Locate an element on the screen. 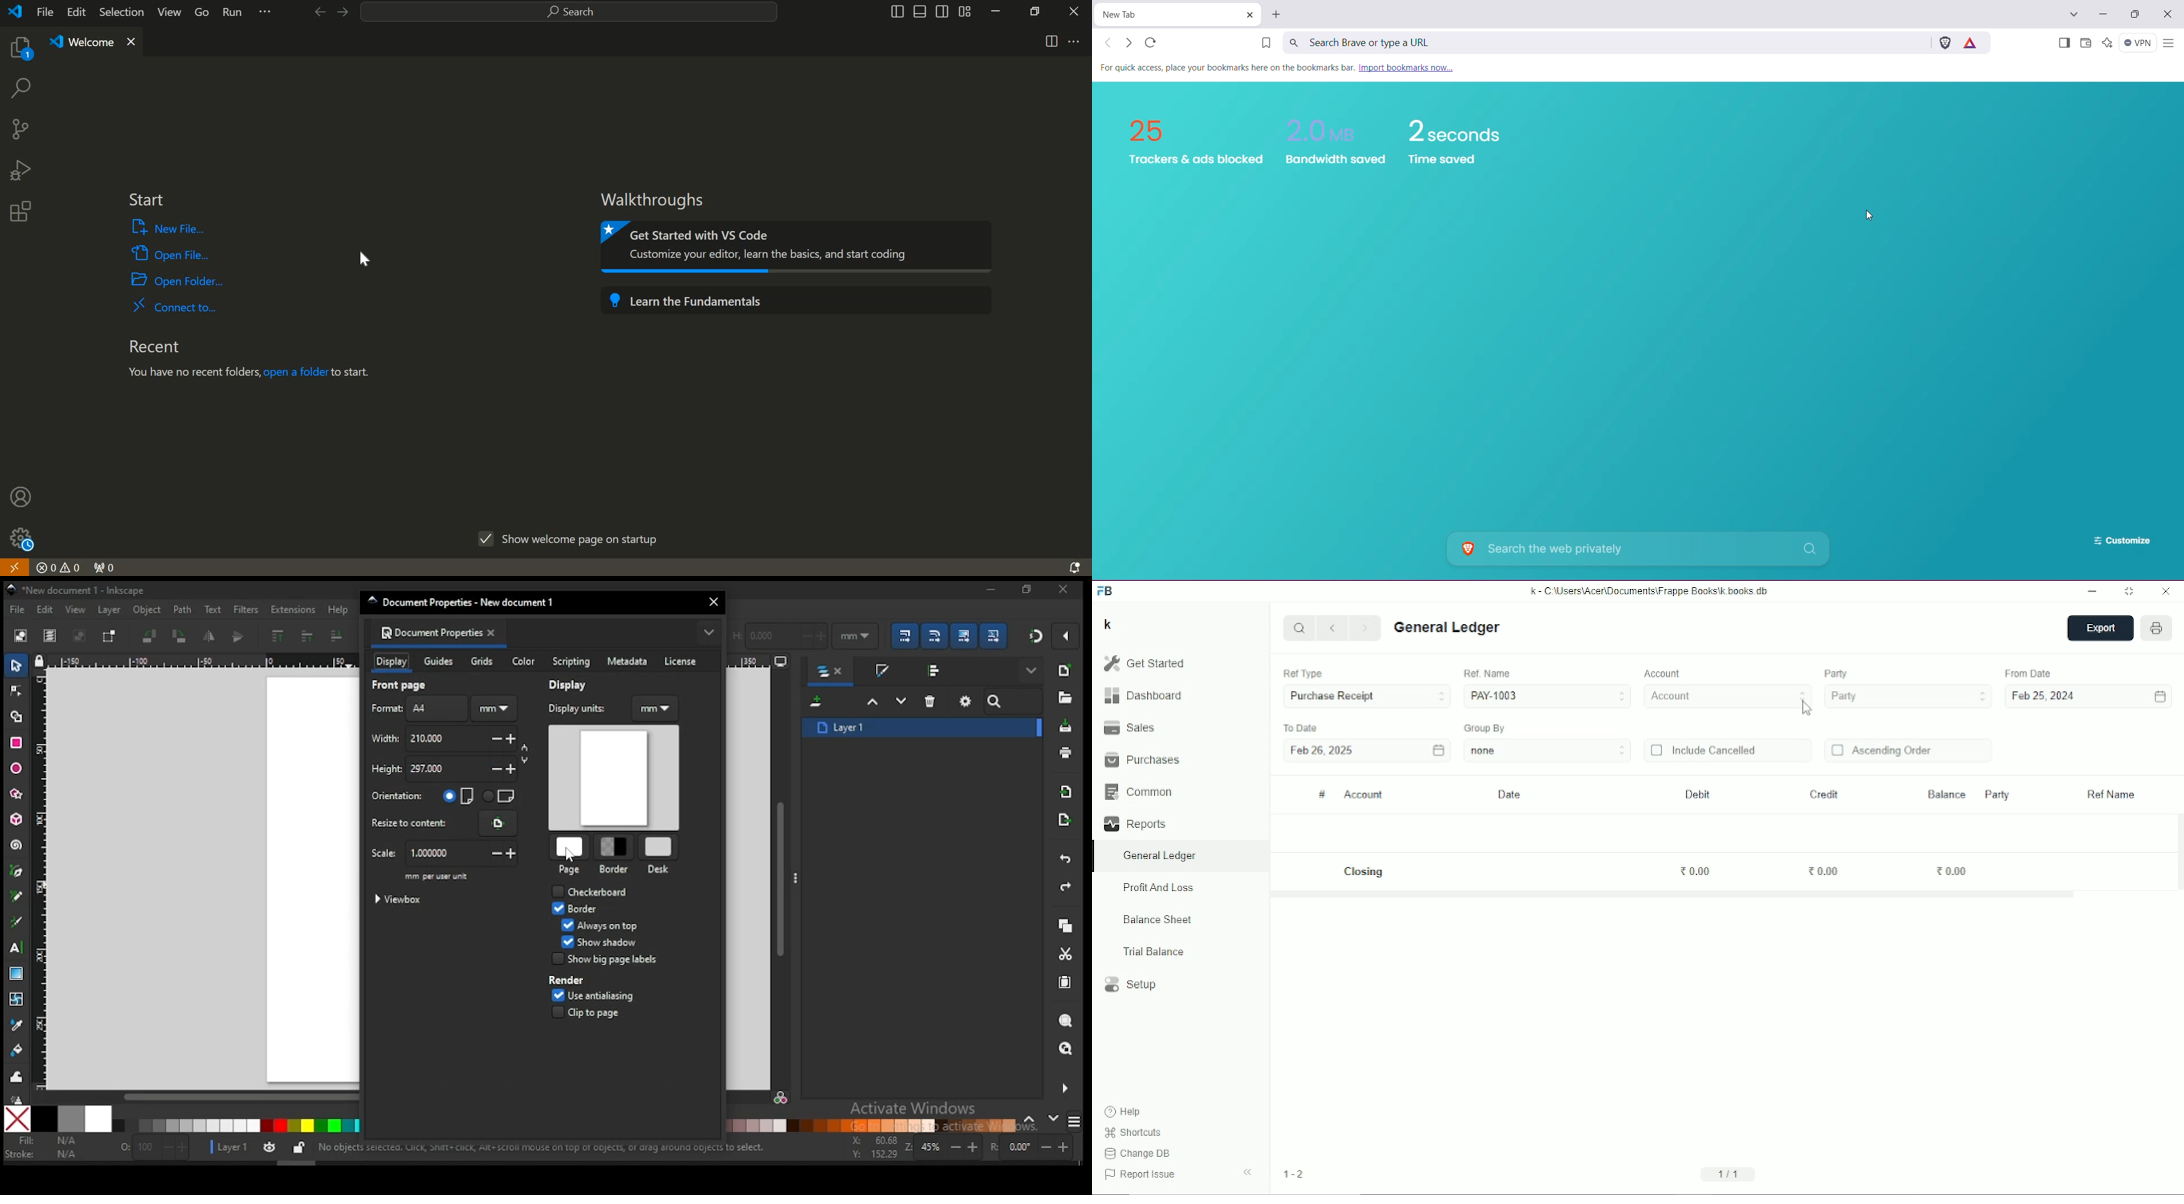 The height and width of the screenshot is (1204, 2184). Party is located at coordinates (1836, 674).